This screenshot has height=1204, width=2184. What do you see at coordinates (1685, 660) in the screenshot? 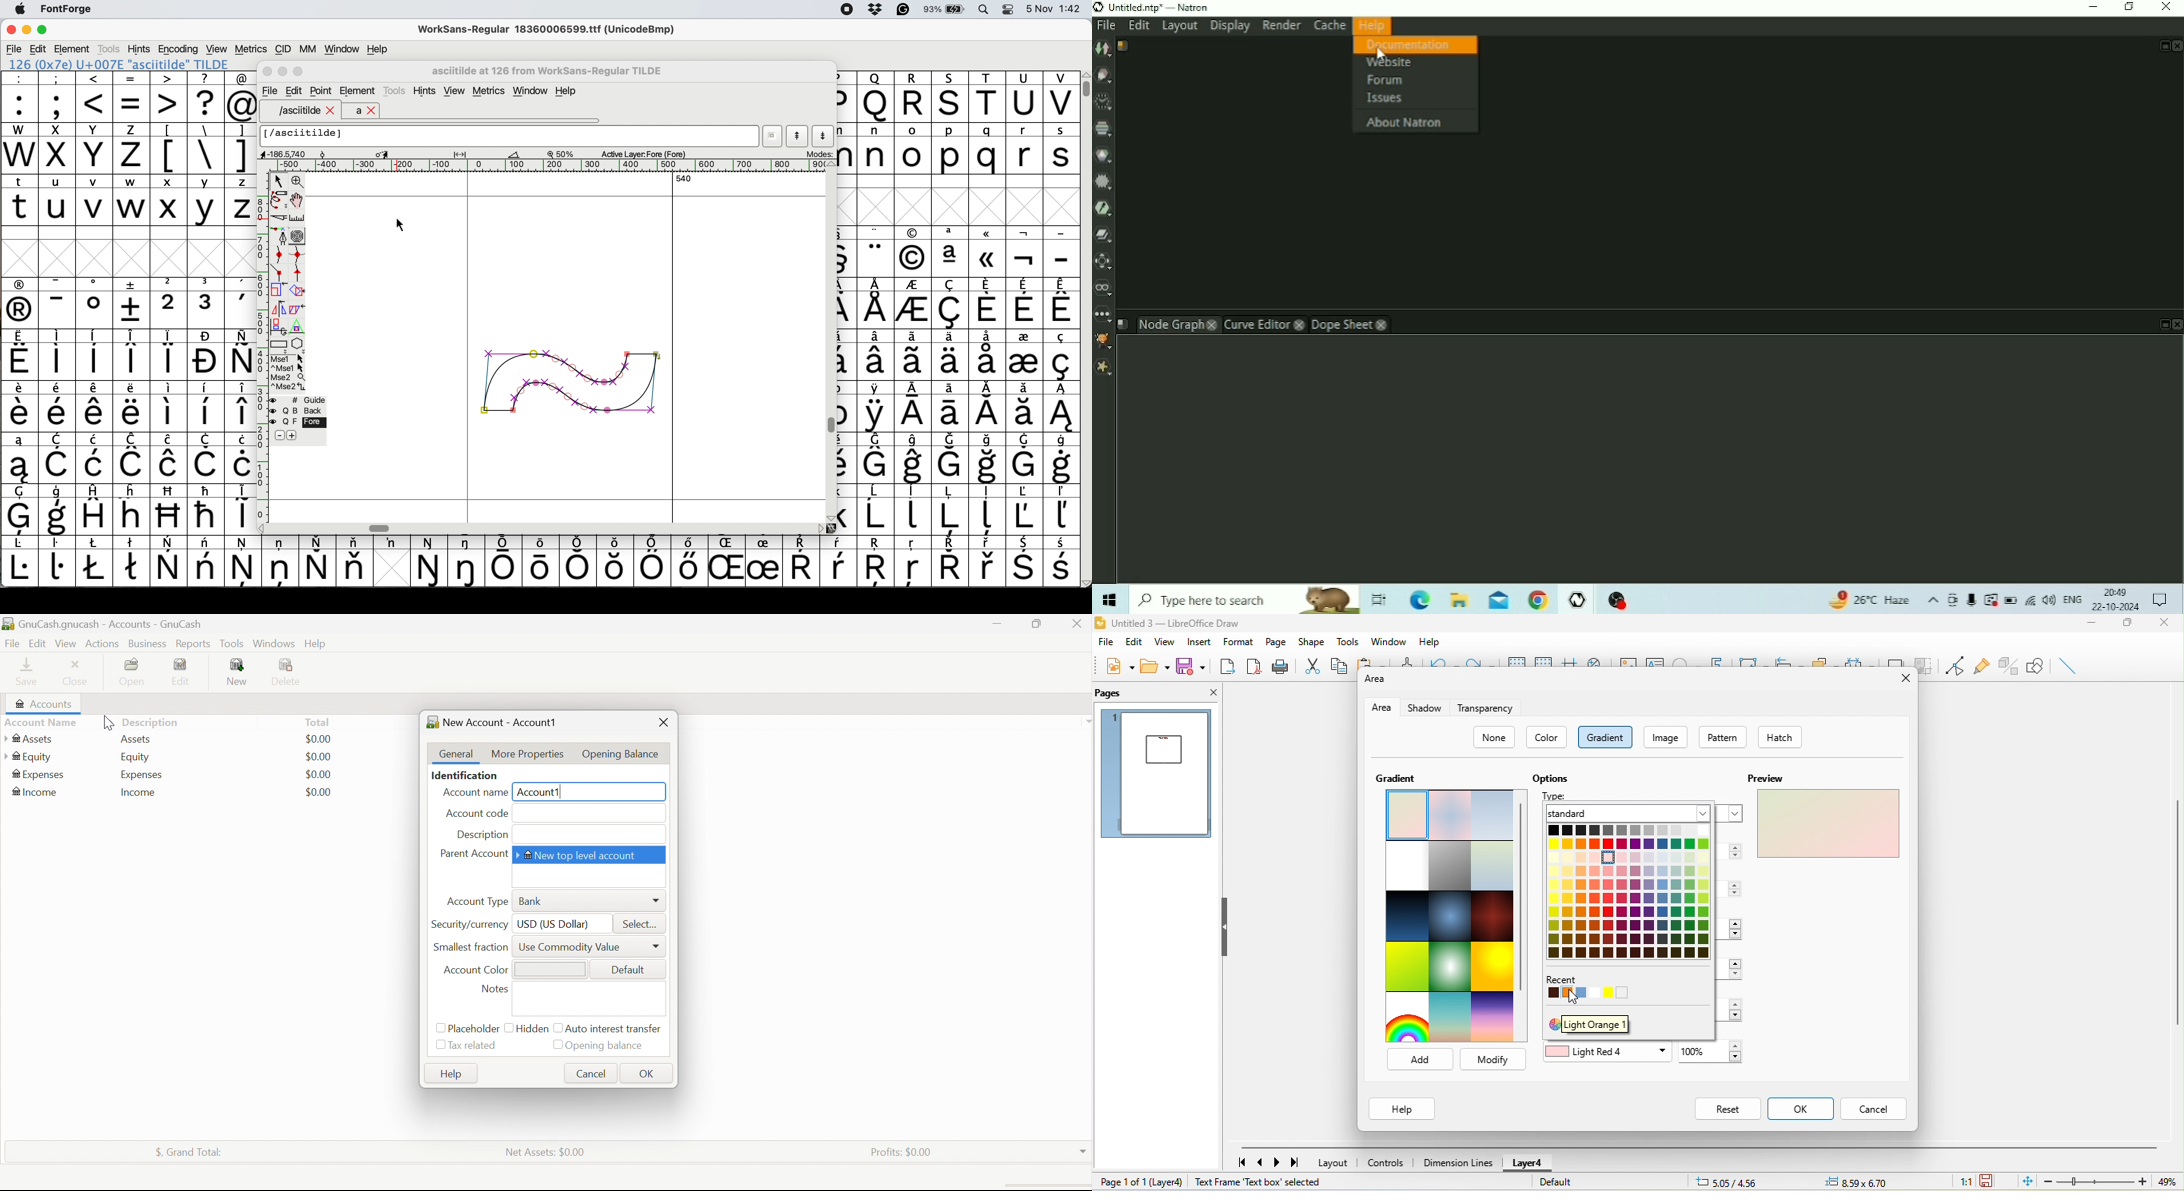
I see `special character` at bounding box center [1685, 660].